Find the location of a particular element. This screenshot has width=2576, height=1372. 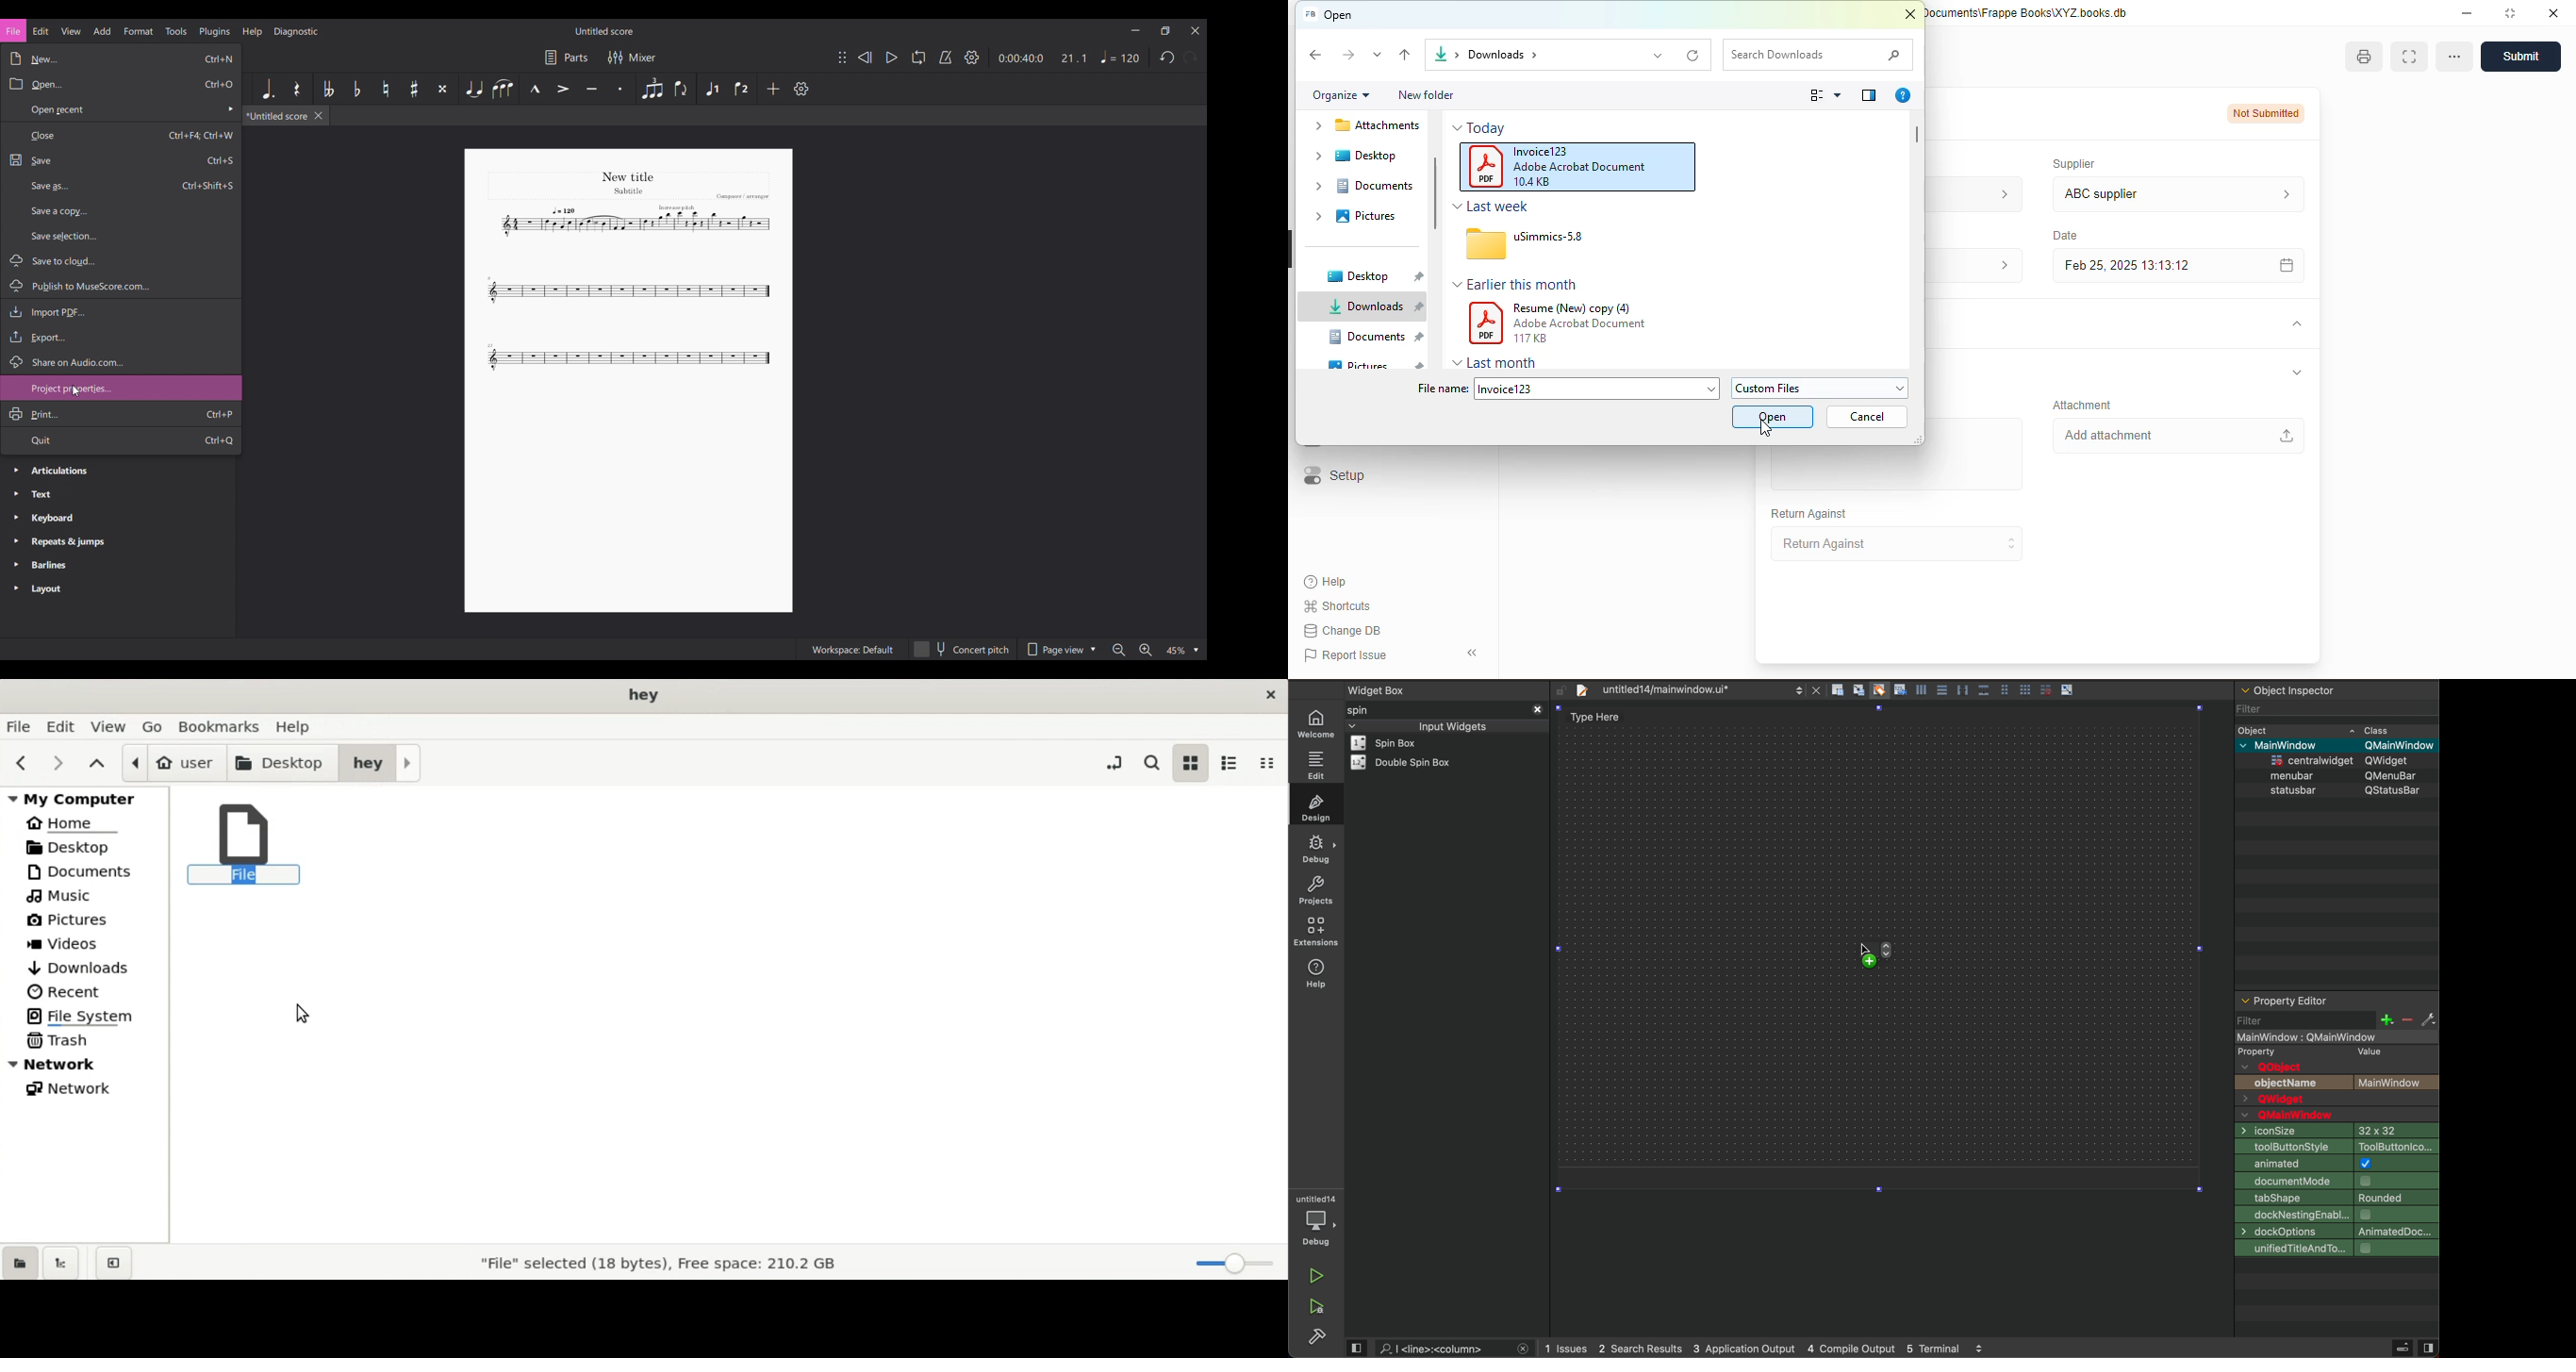

open is located at coordinates (1774, 417).